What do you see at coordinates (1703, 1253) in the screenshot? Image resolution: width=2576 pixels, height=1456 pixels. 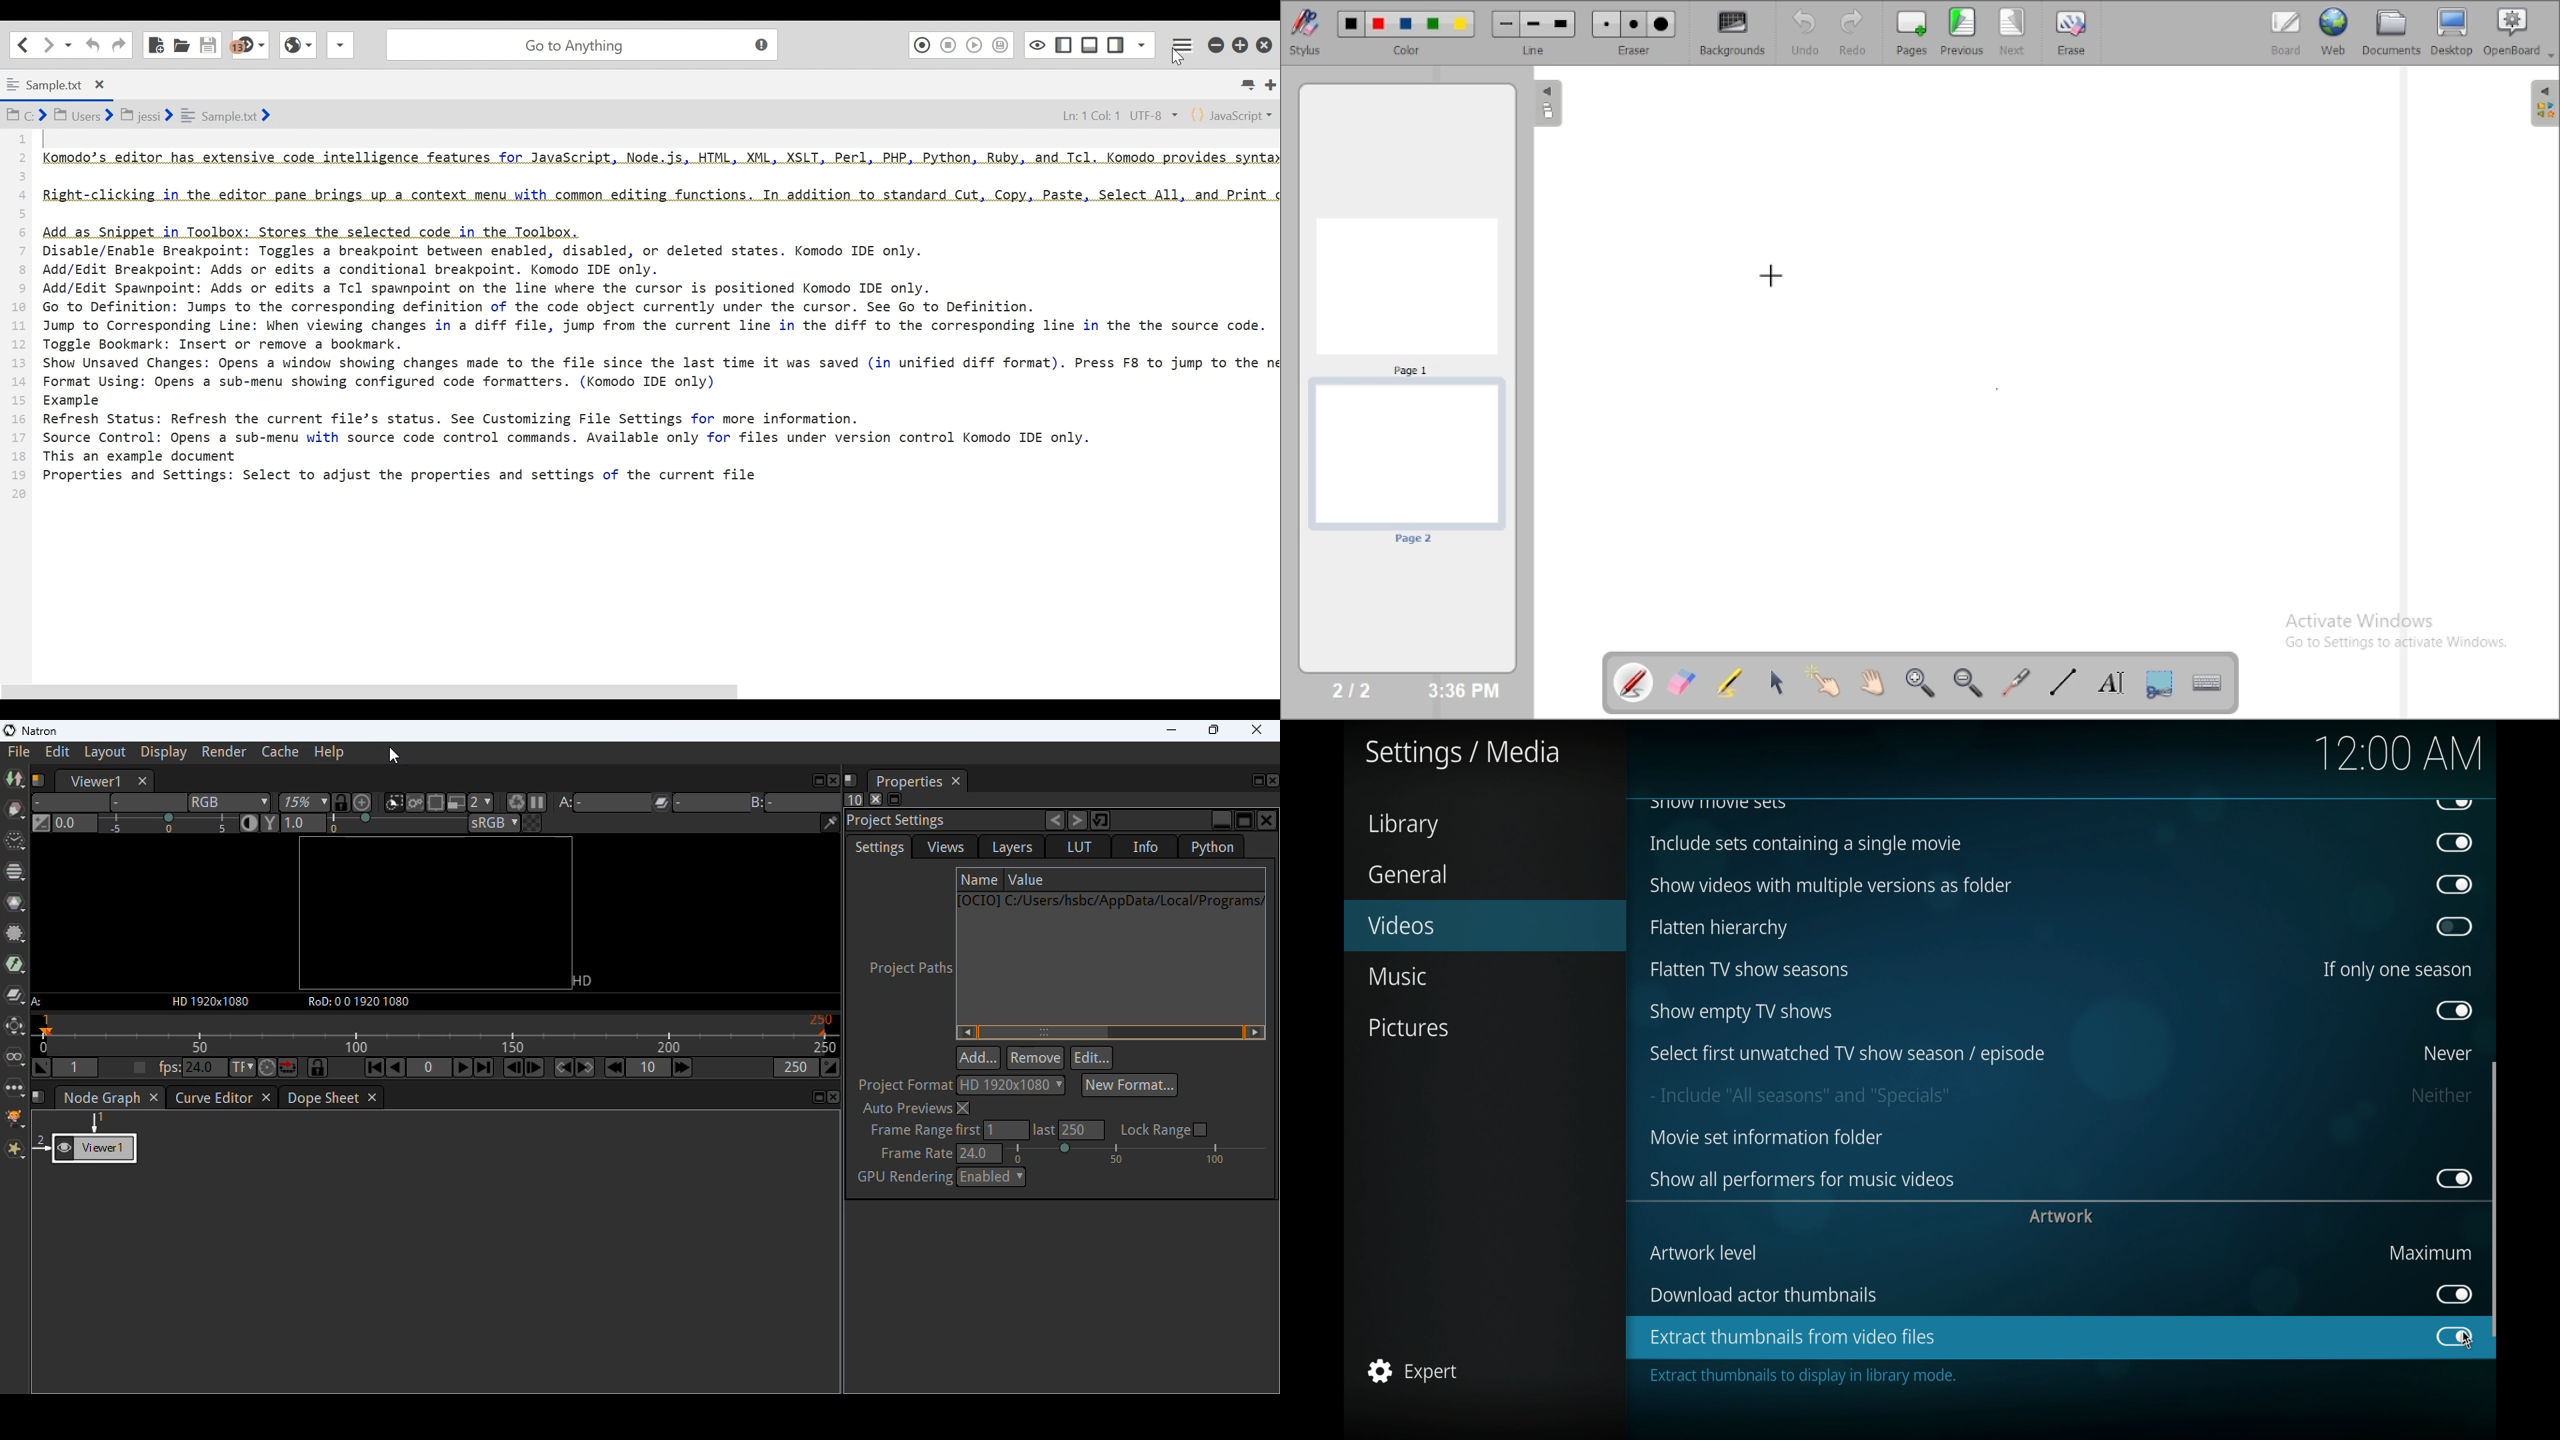 I see `artwork level` at bounding box center [1703, 1253].